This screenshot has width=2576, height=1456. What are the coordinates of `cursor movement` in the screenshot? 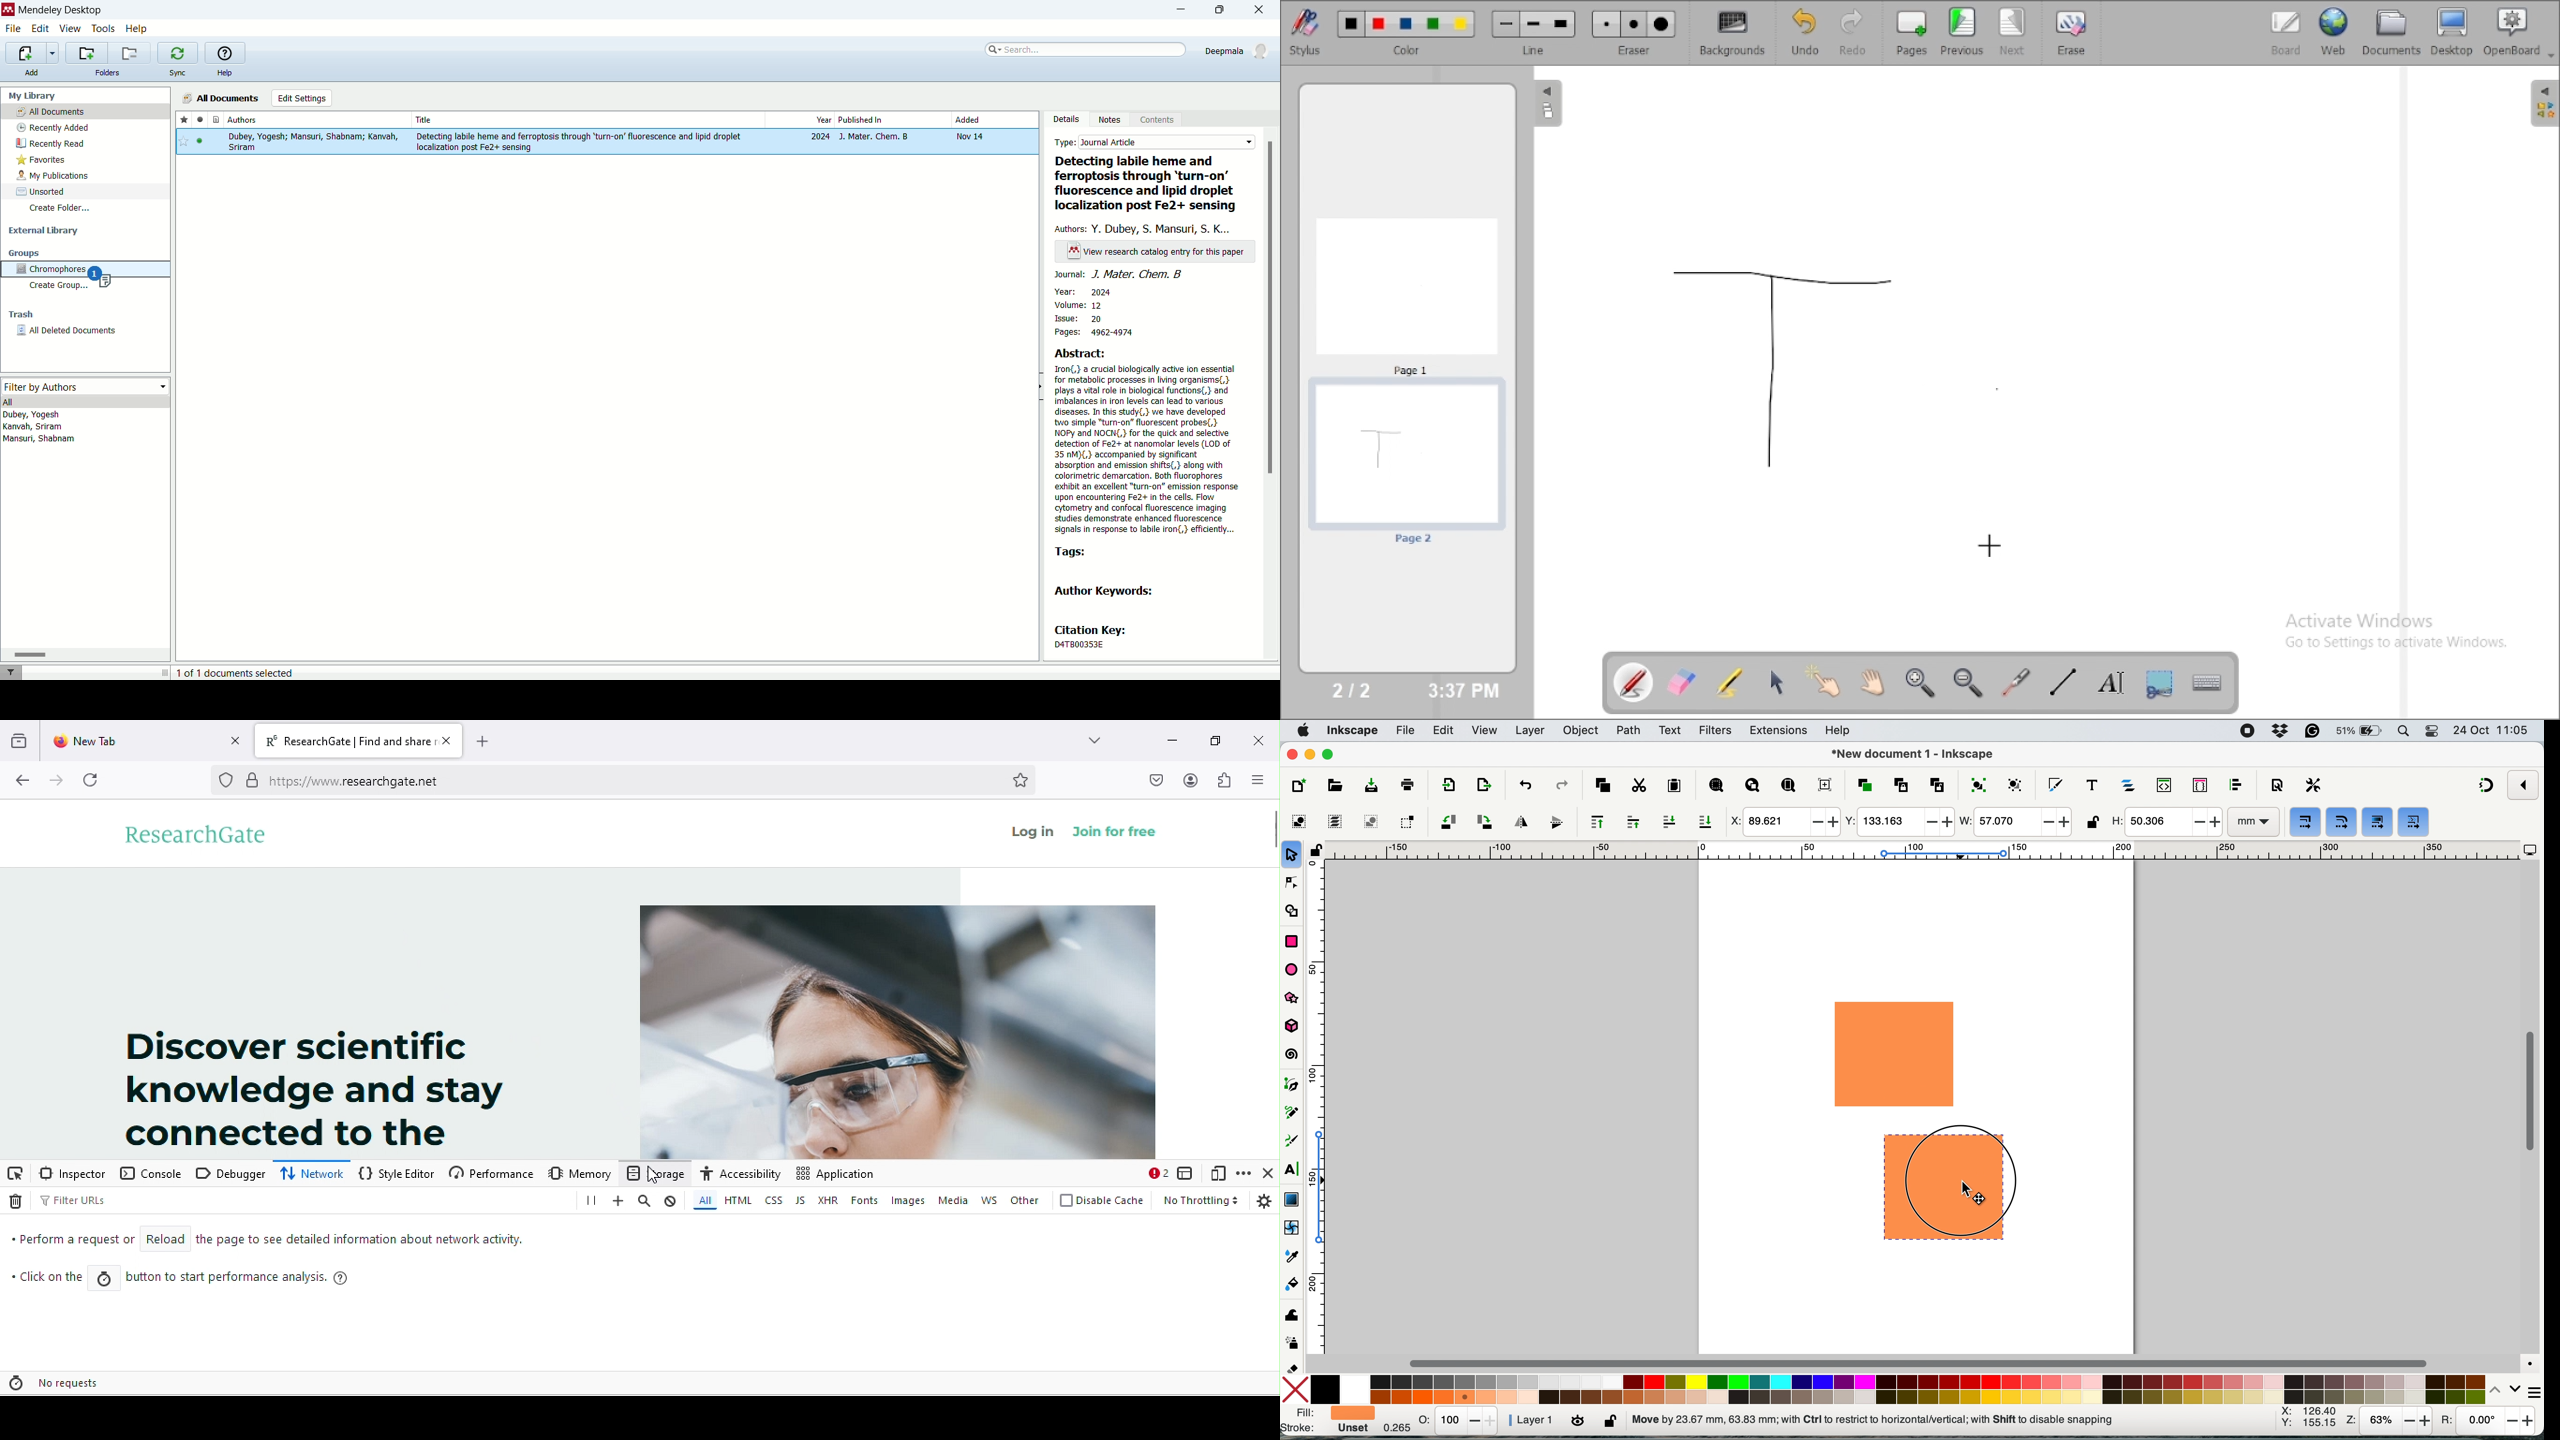 It's located at (654, 1175).